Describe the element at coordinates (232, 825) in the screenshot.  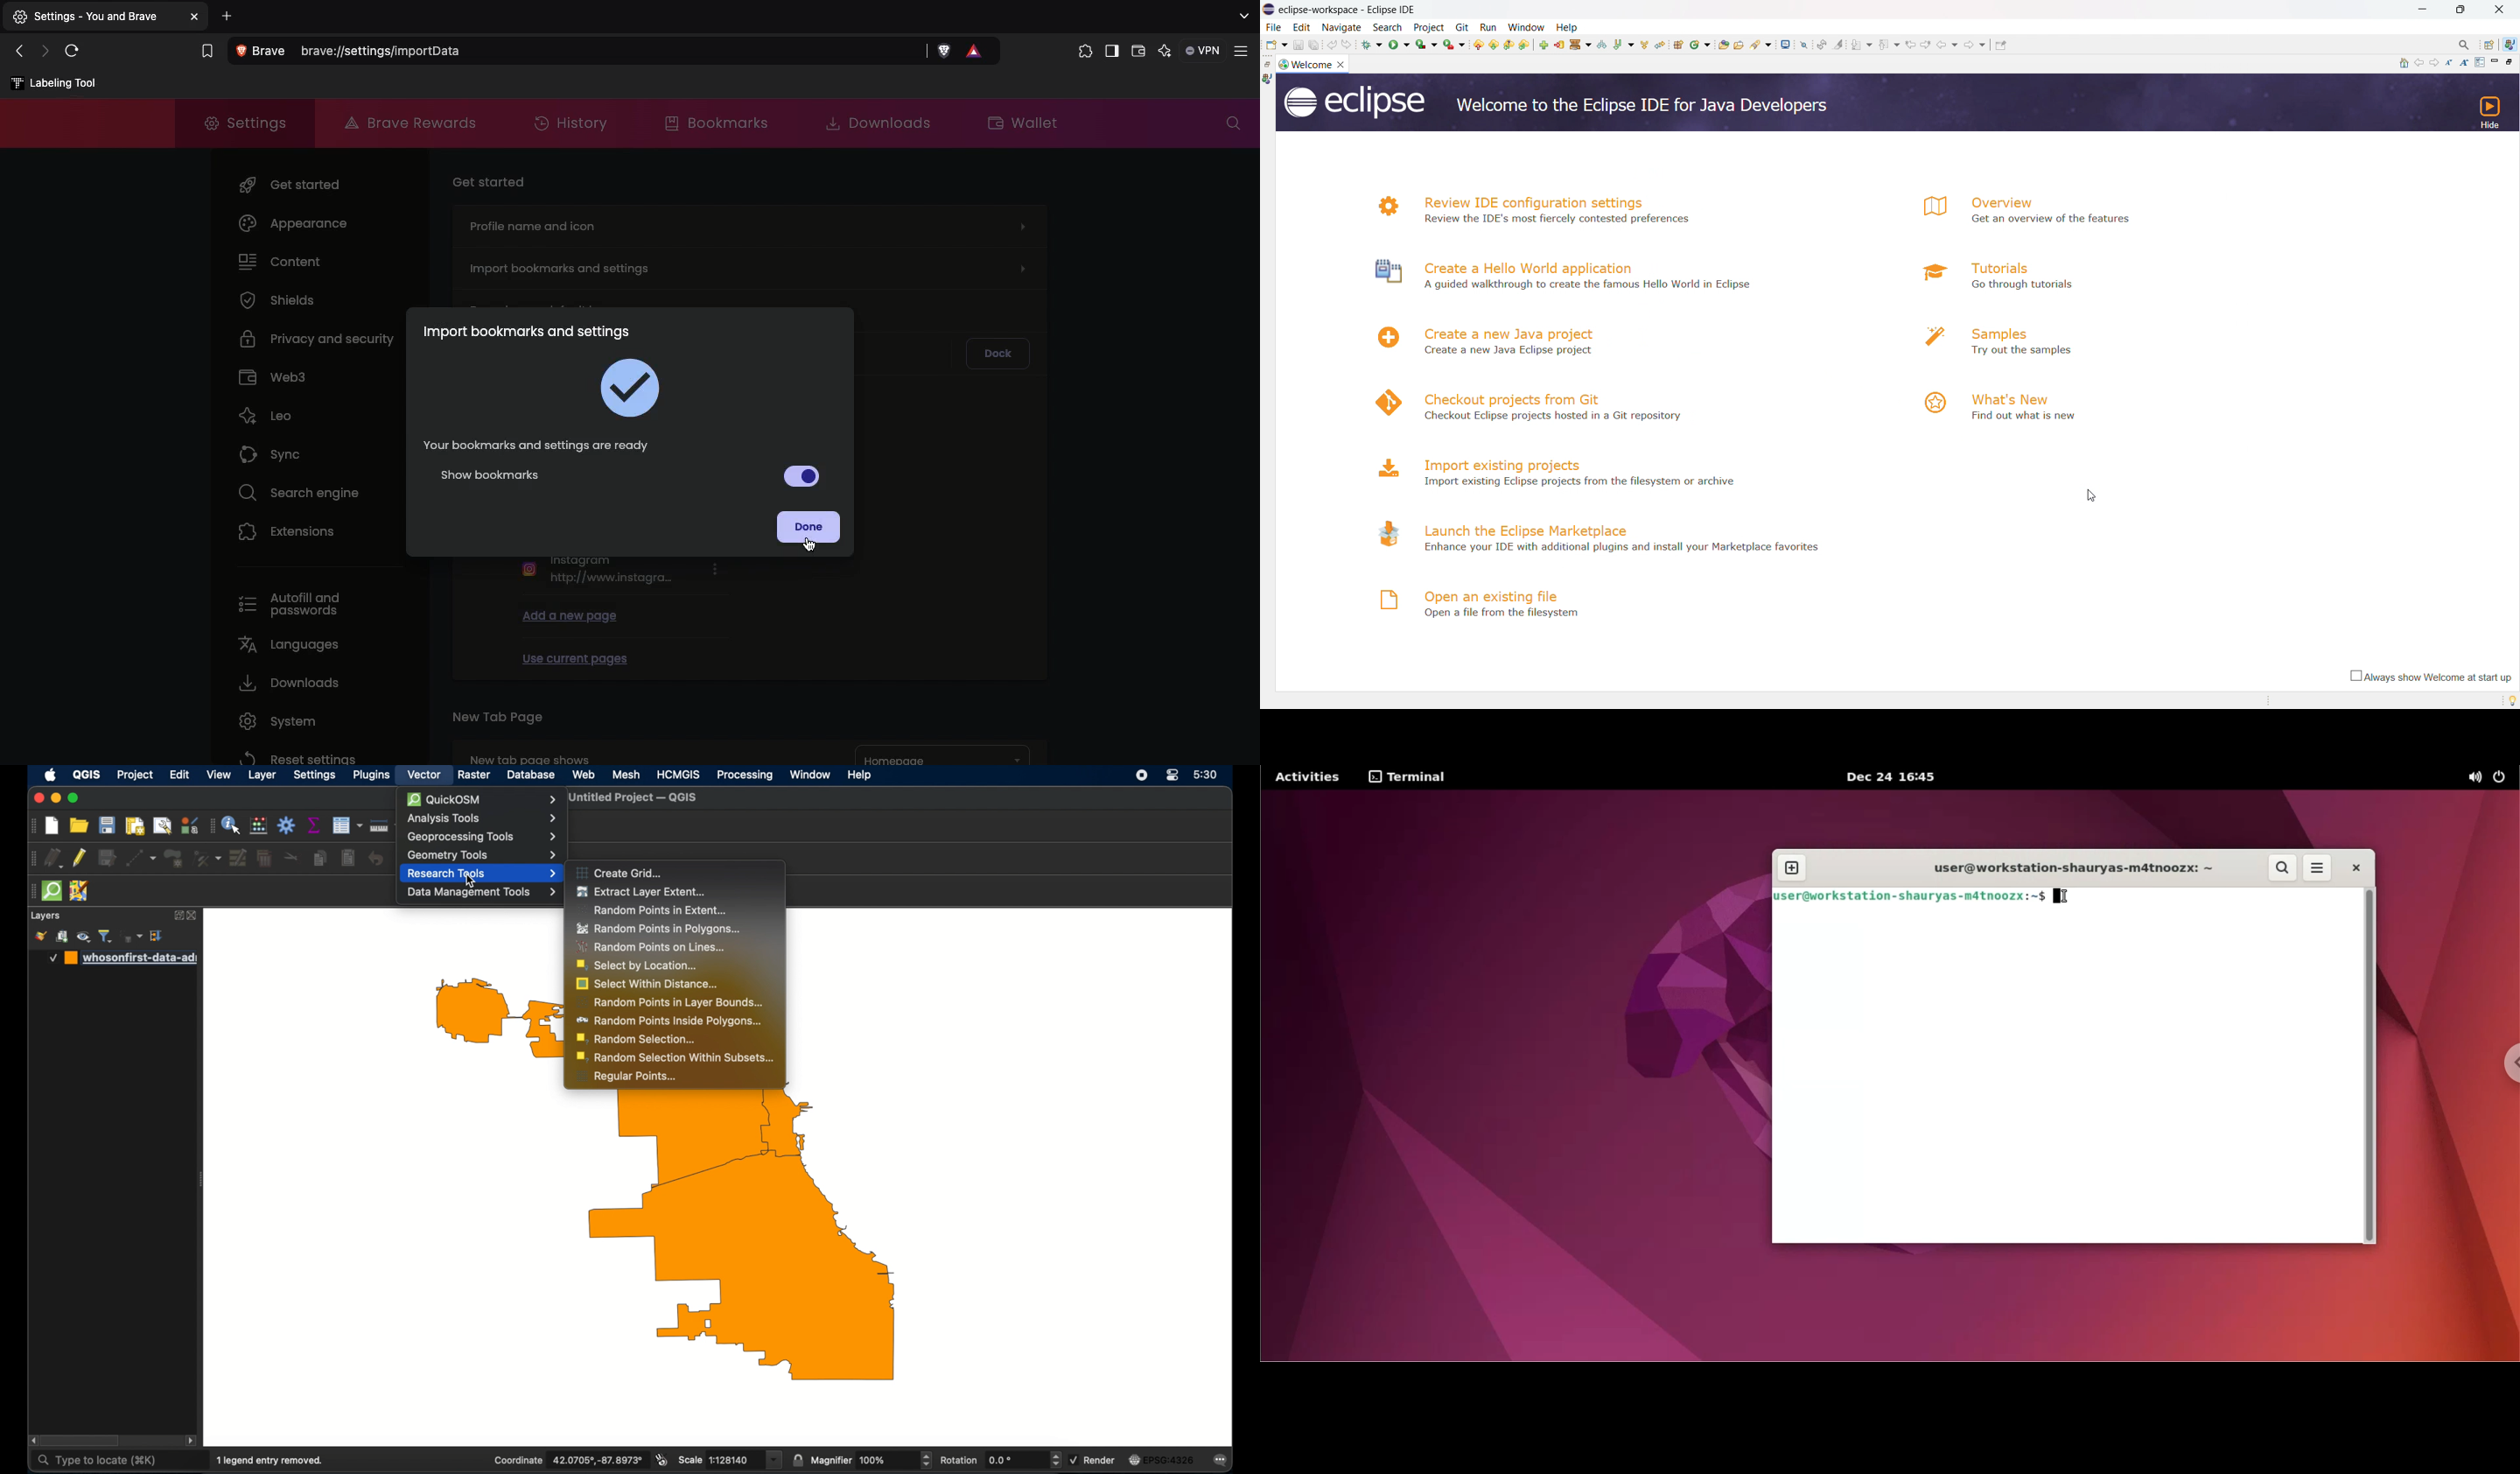
I see `identify feature` at that location.